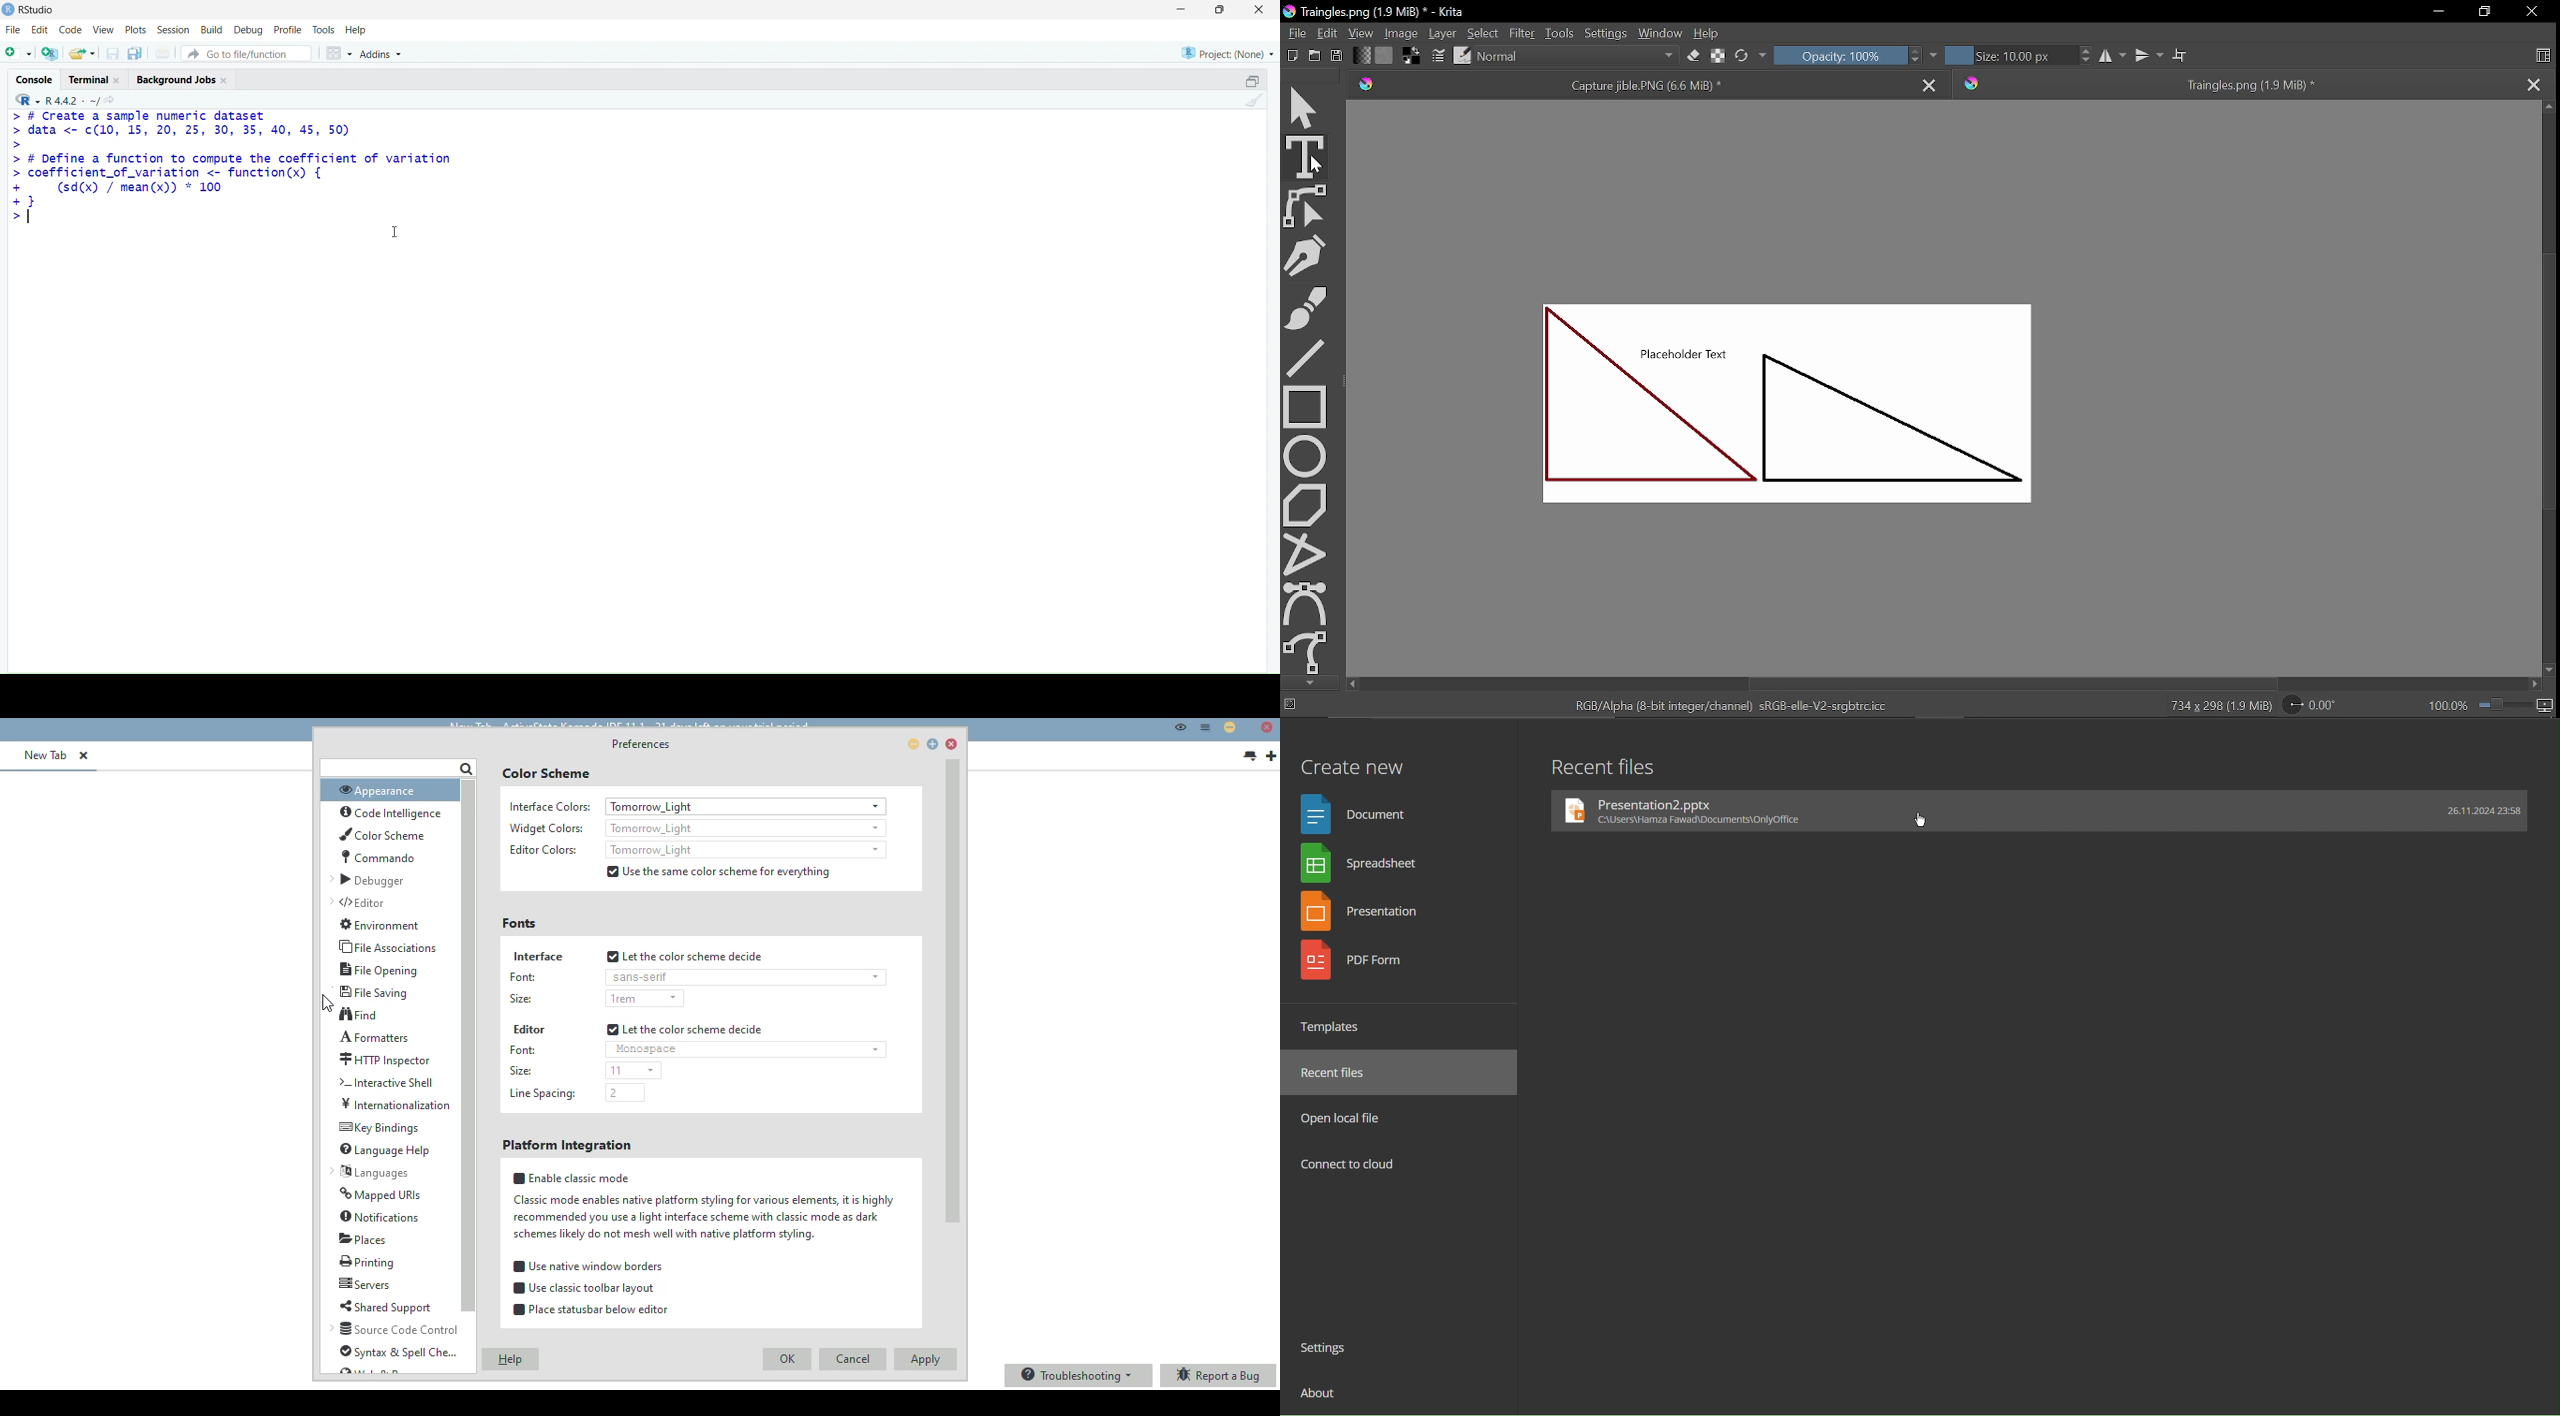 This screenshot has width=2576, height=1428. What do you see at coordinates (9, 9) in the screenshot?
I see `logo` at bounding box center [9, 9].